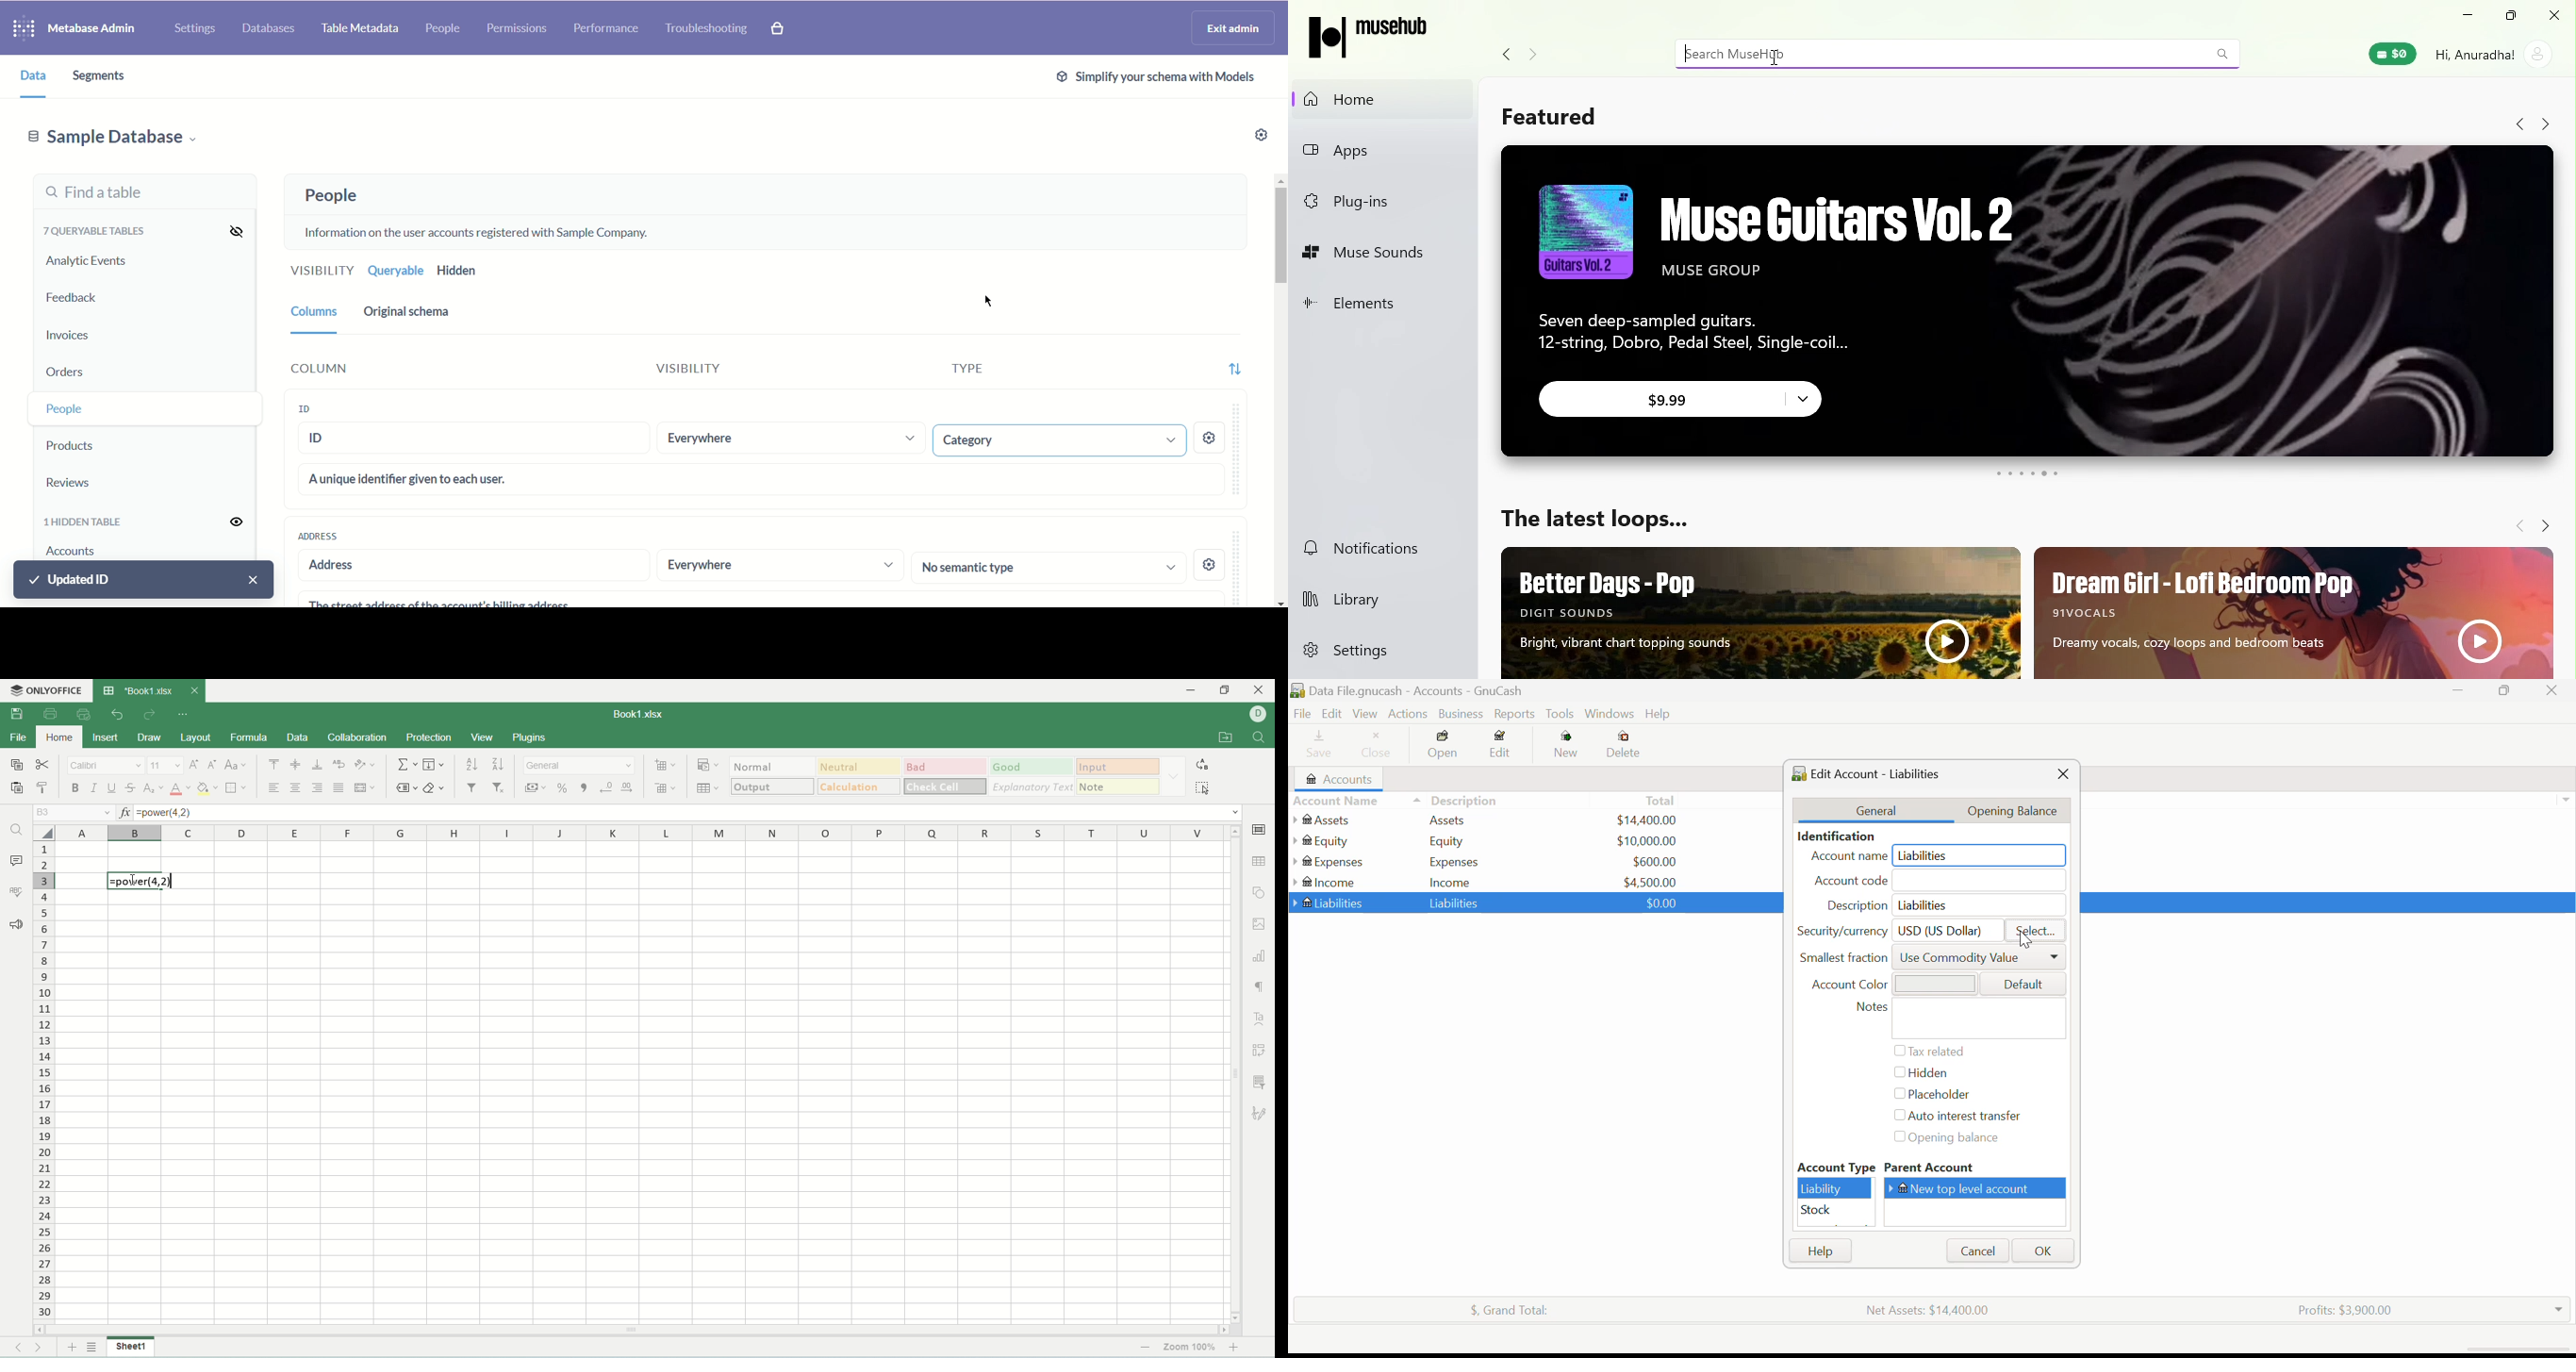 The image size is (2576, 1372). Describe the element at coordinates (1364, 714) in the screenshot. I see `View` at that location.